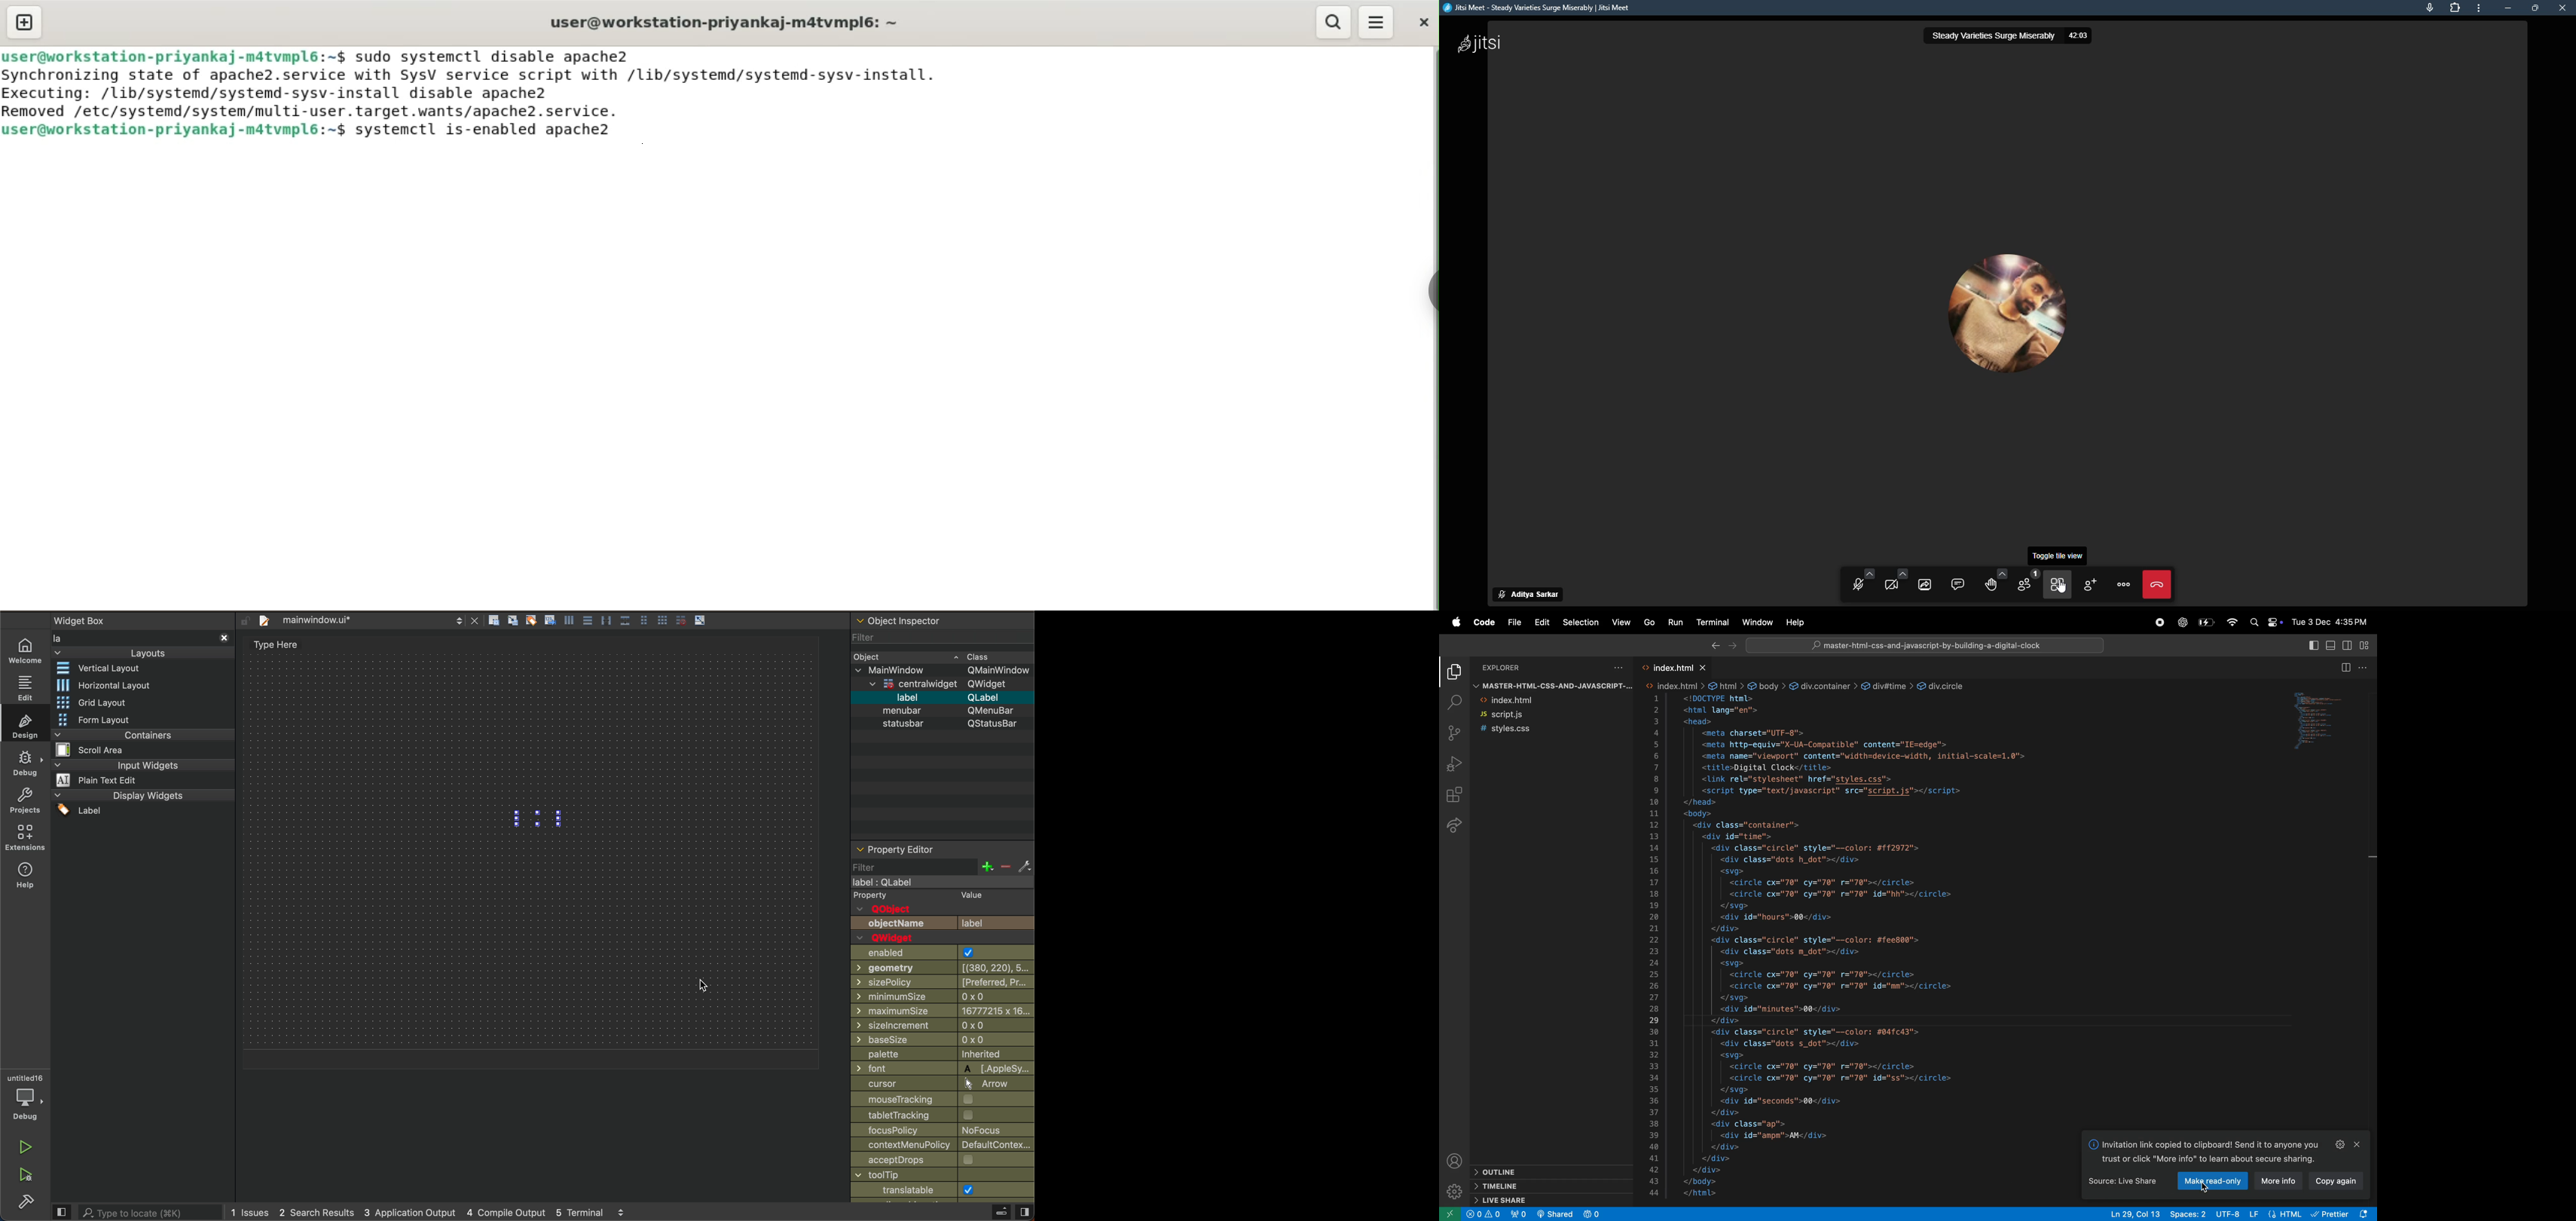 The height and width of the screenshot is (1232, 2576). What do you see at coordinates (944, 1116) in the screenshot?
I see `tablet` at bounding box center [944, 1116].